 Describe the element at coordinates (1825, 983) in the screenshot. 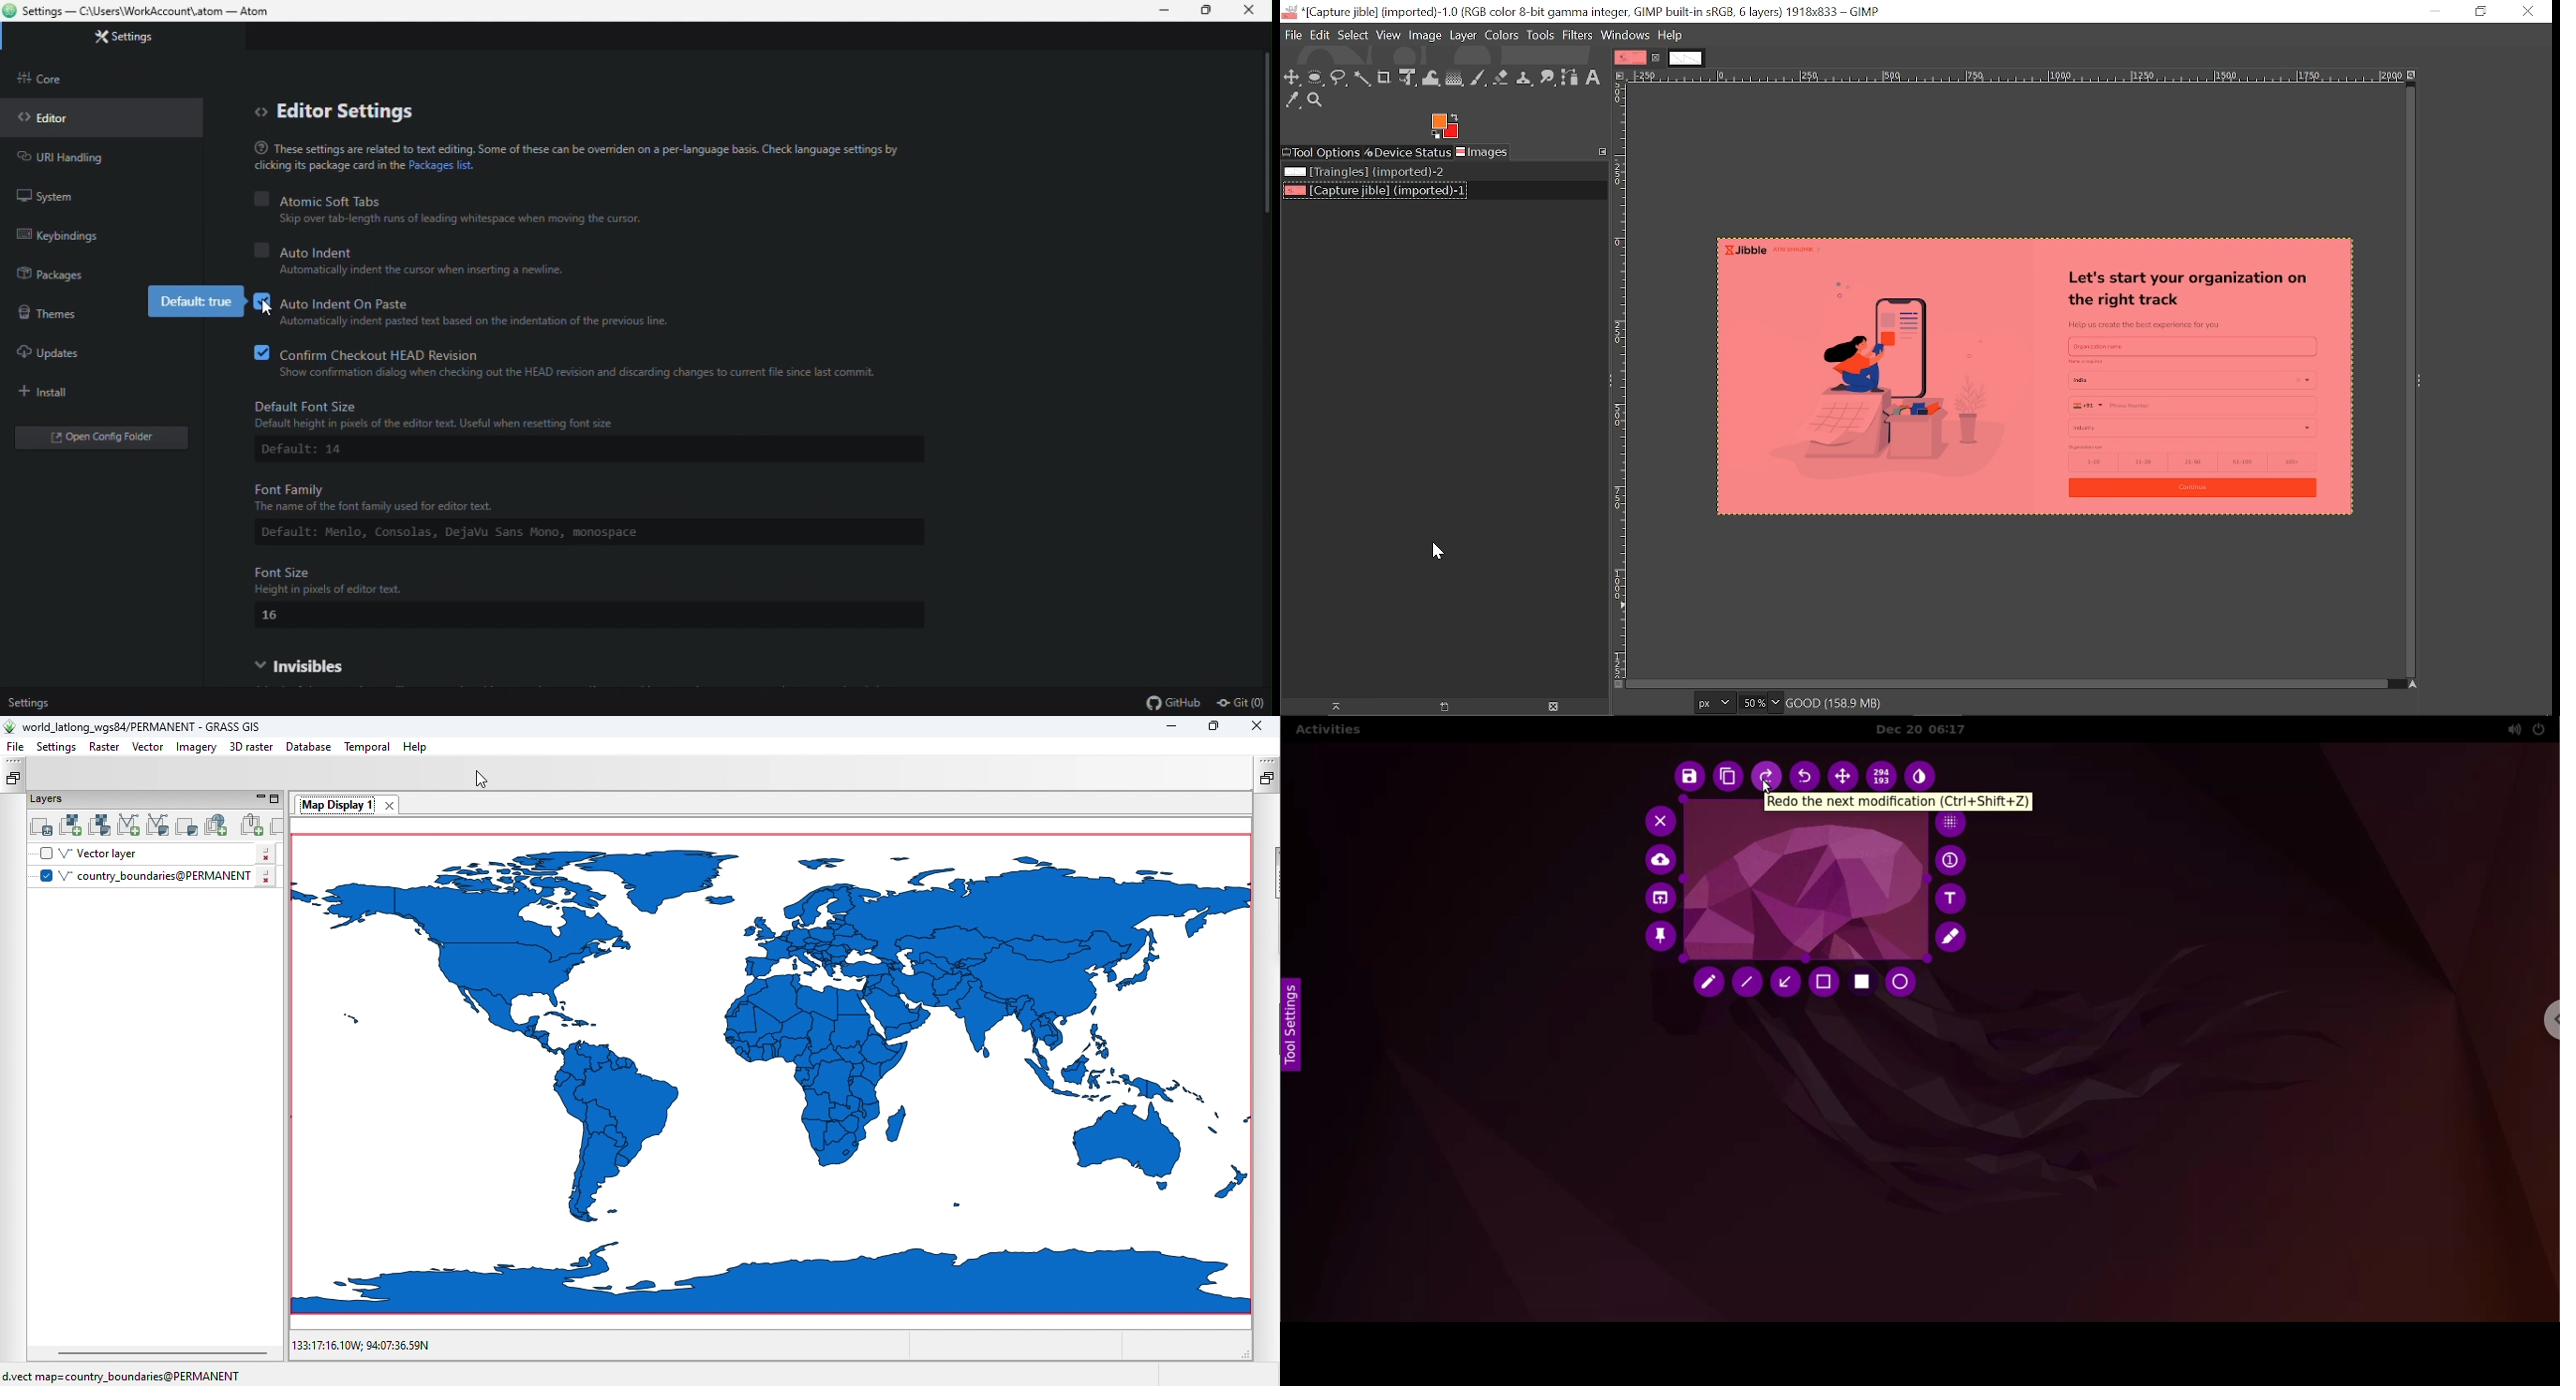

I see `selection tool` at that location.